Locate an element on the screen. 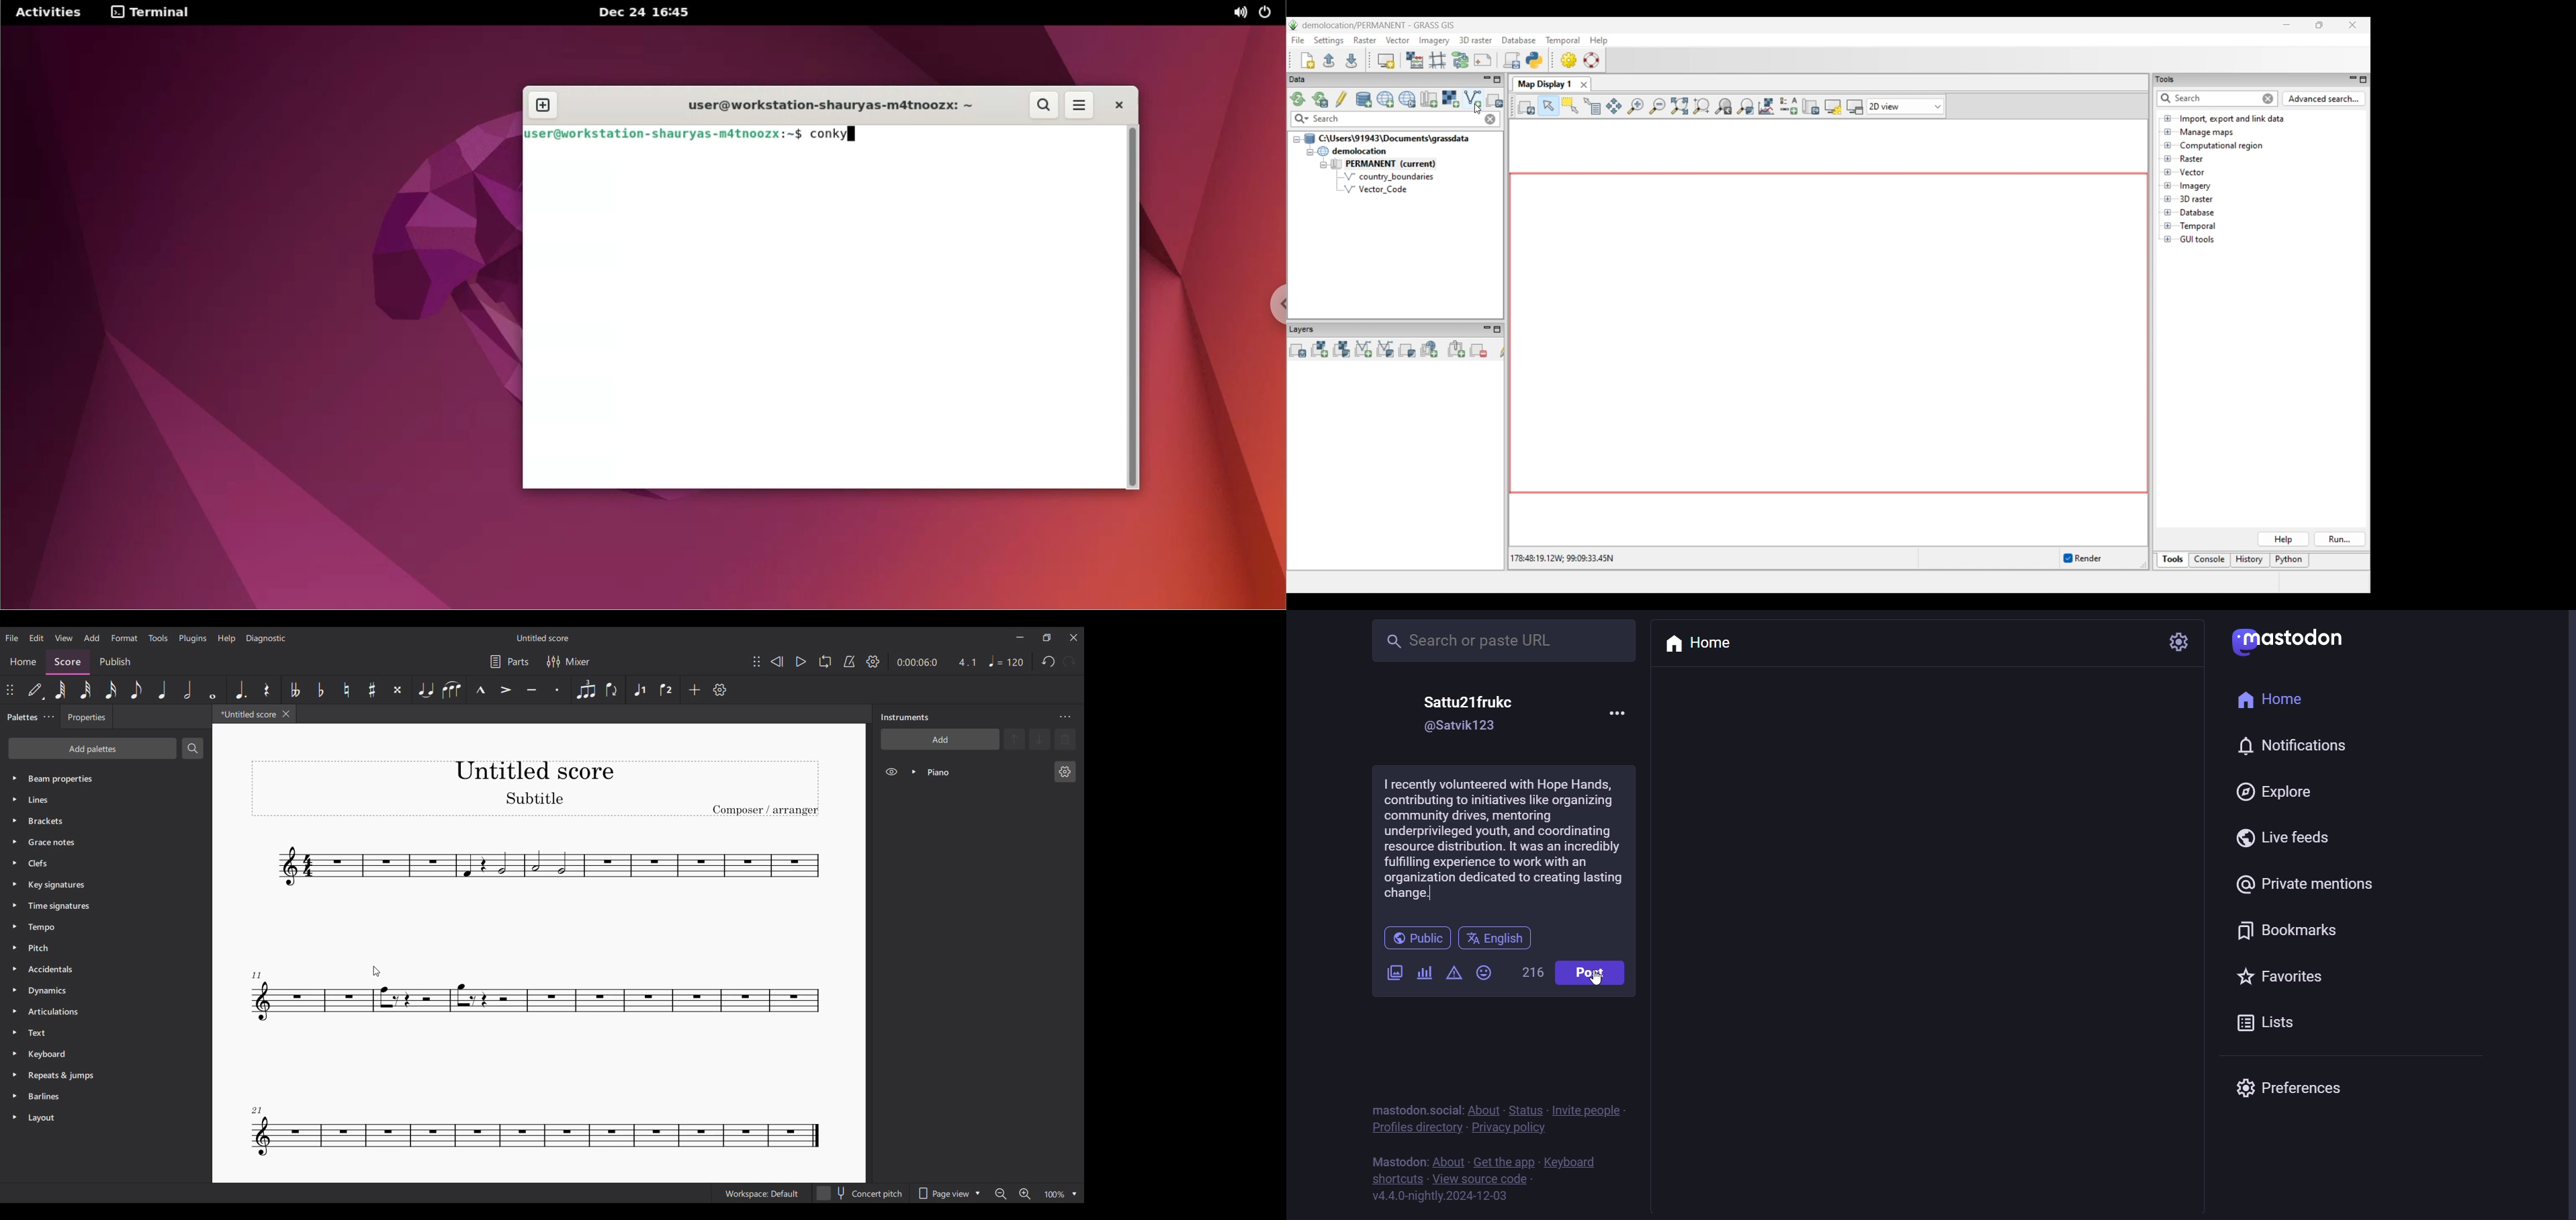 The image size is (2576, 1232). Half note is located at coordinates (187, 690).